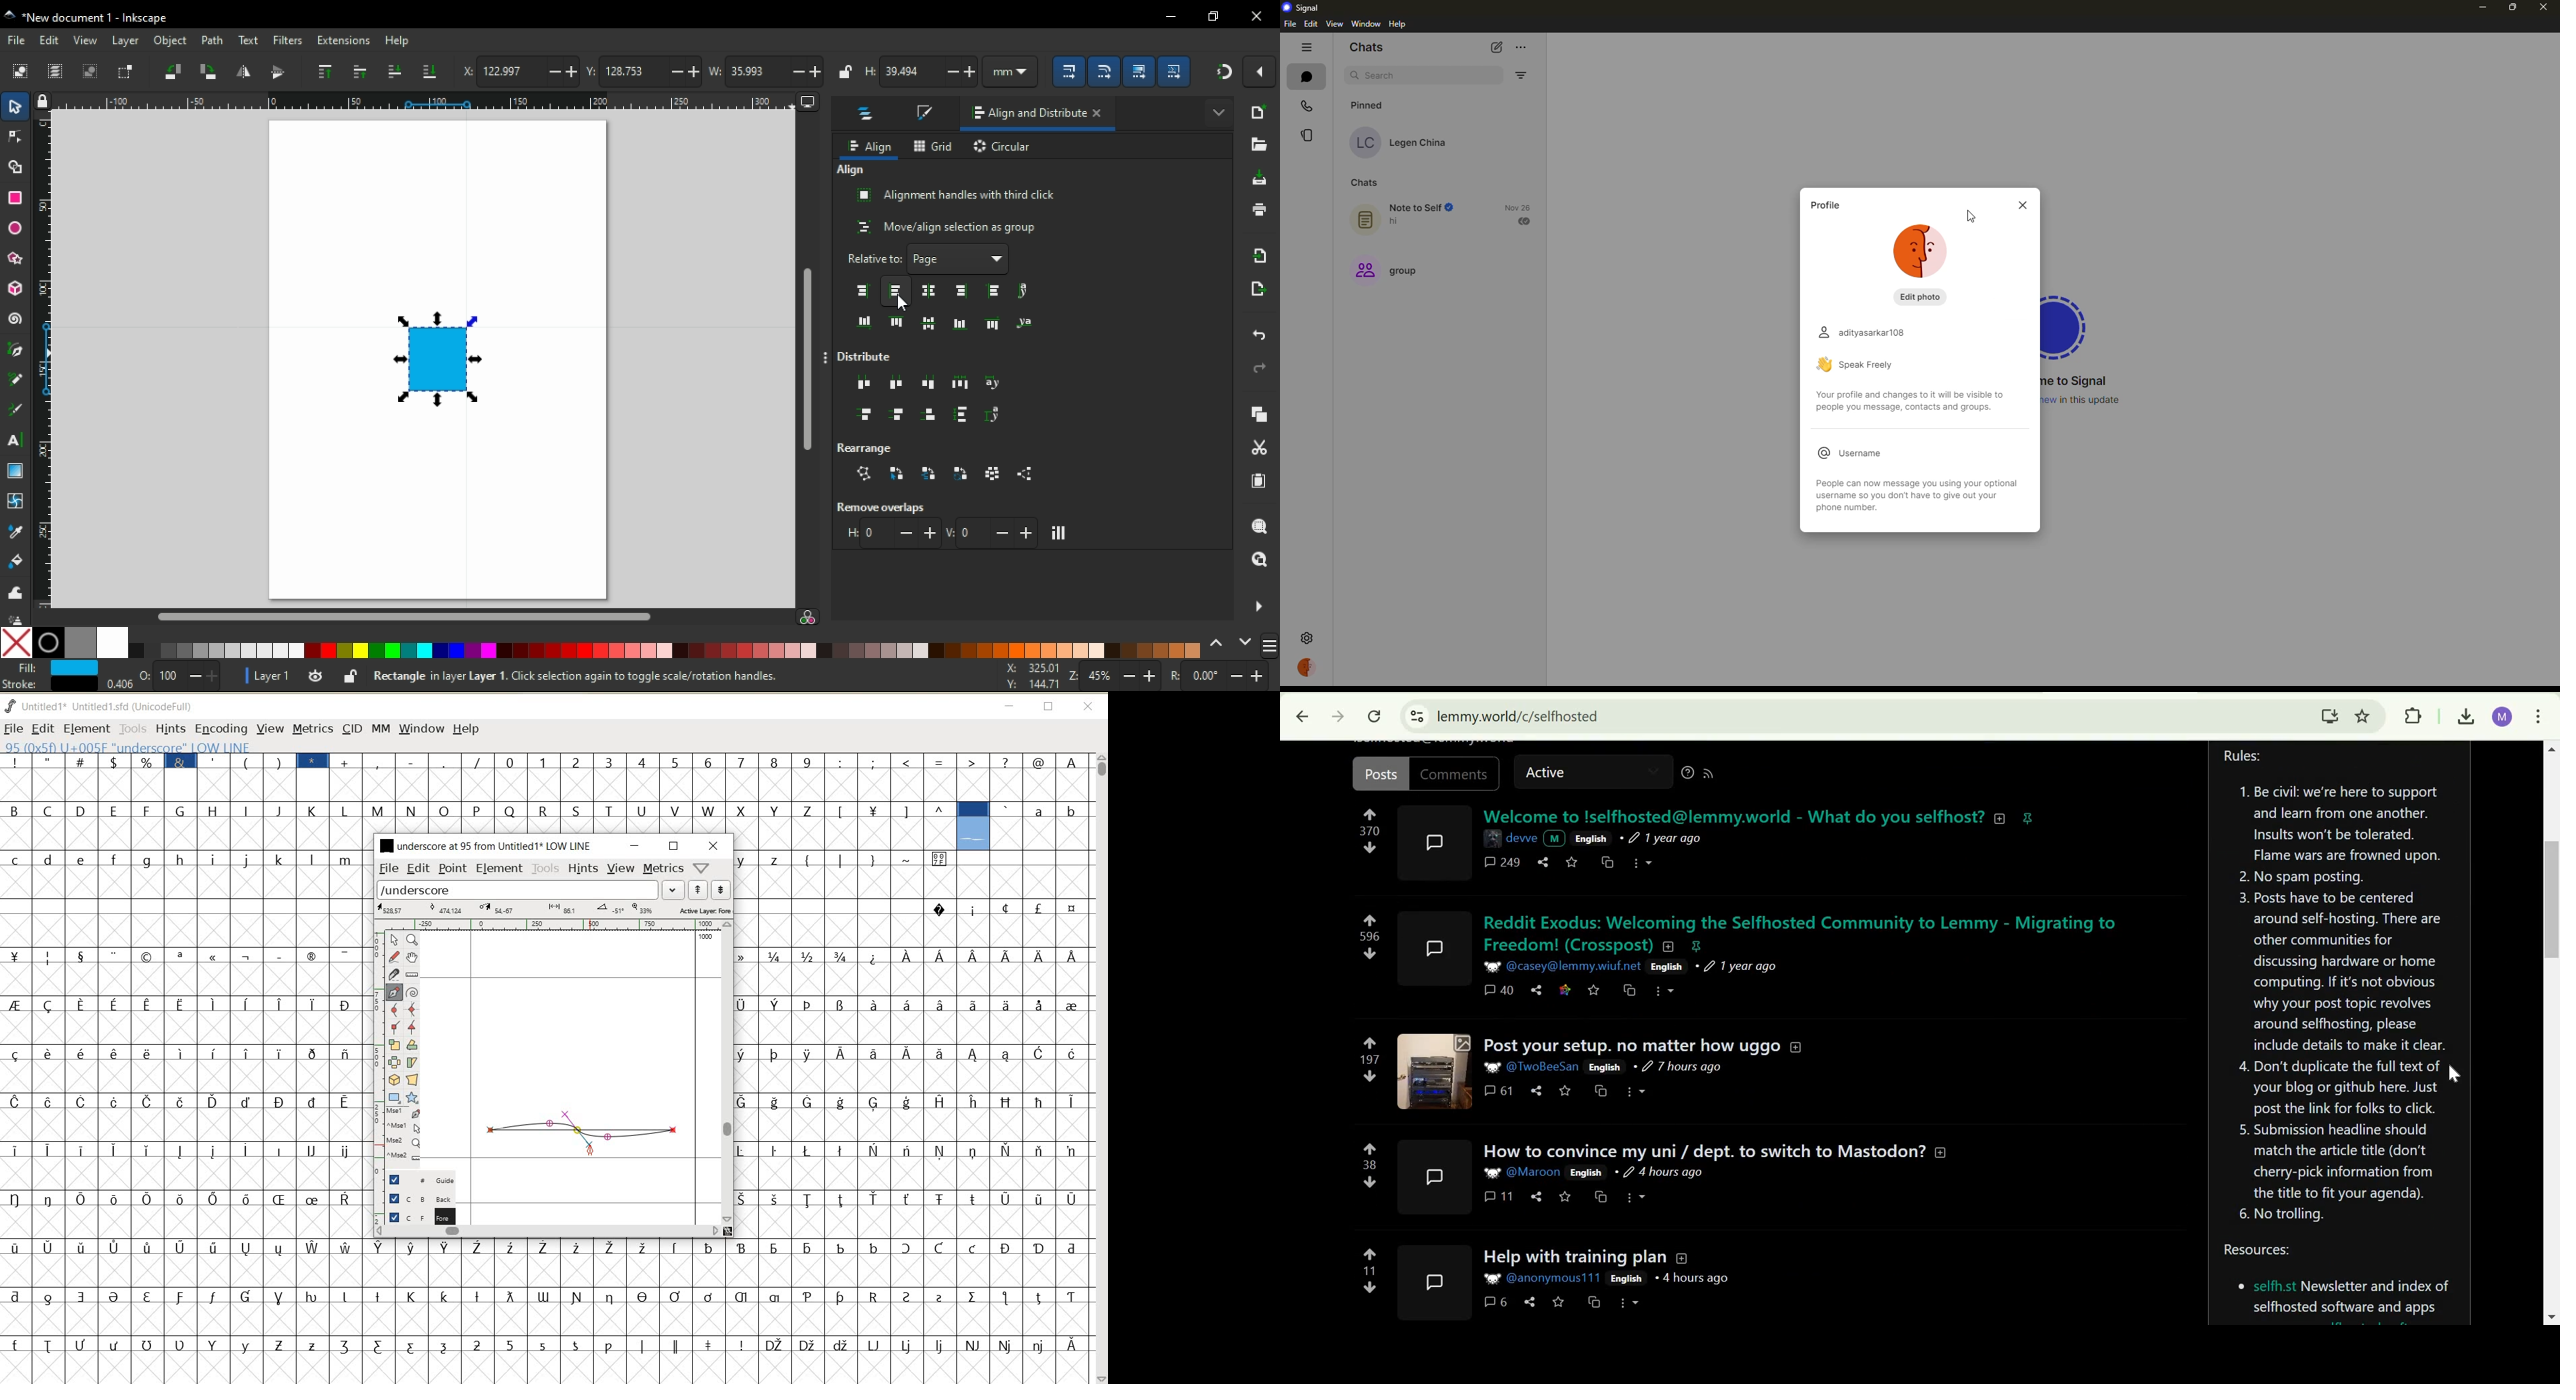 This screenshot has height=1400, width=2576. I want to click on selected shape, so click(438, 356).